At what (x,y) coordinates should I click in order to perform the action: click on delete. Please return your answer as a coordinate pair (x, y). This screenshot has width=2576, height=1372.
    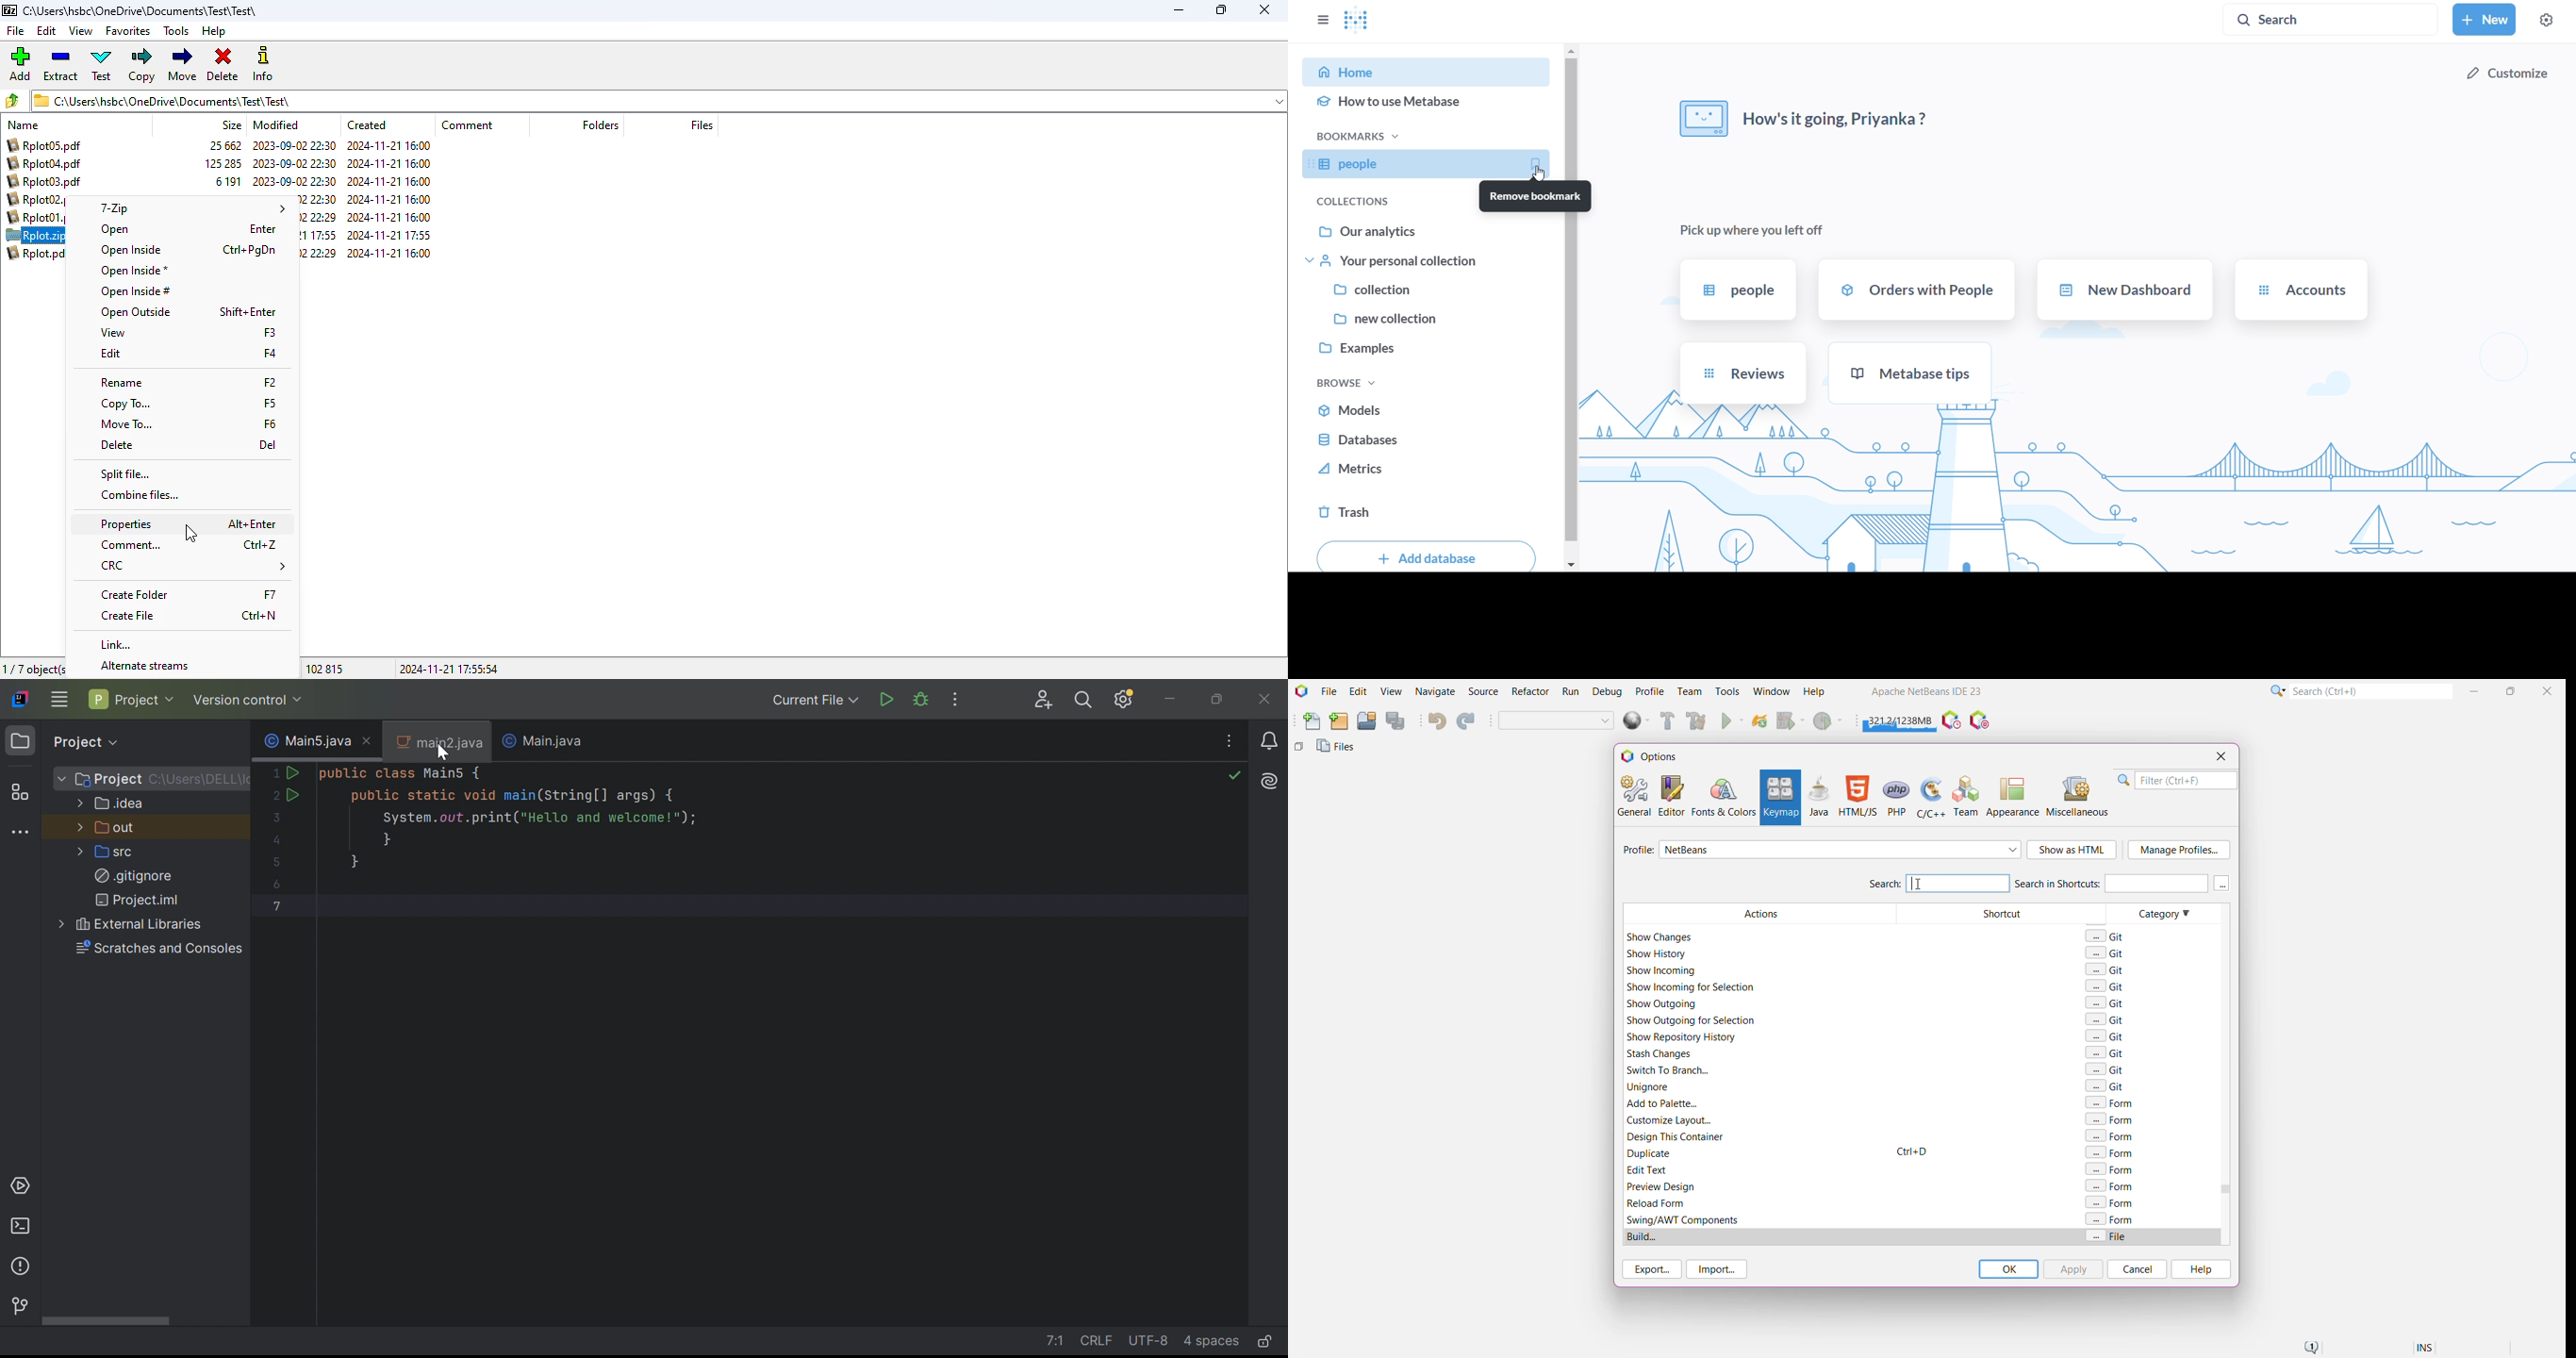
    Looking at the image, I should click on (223, 64).